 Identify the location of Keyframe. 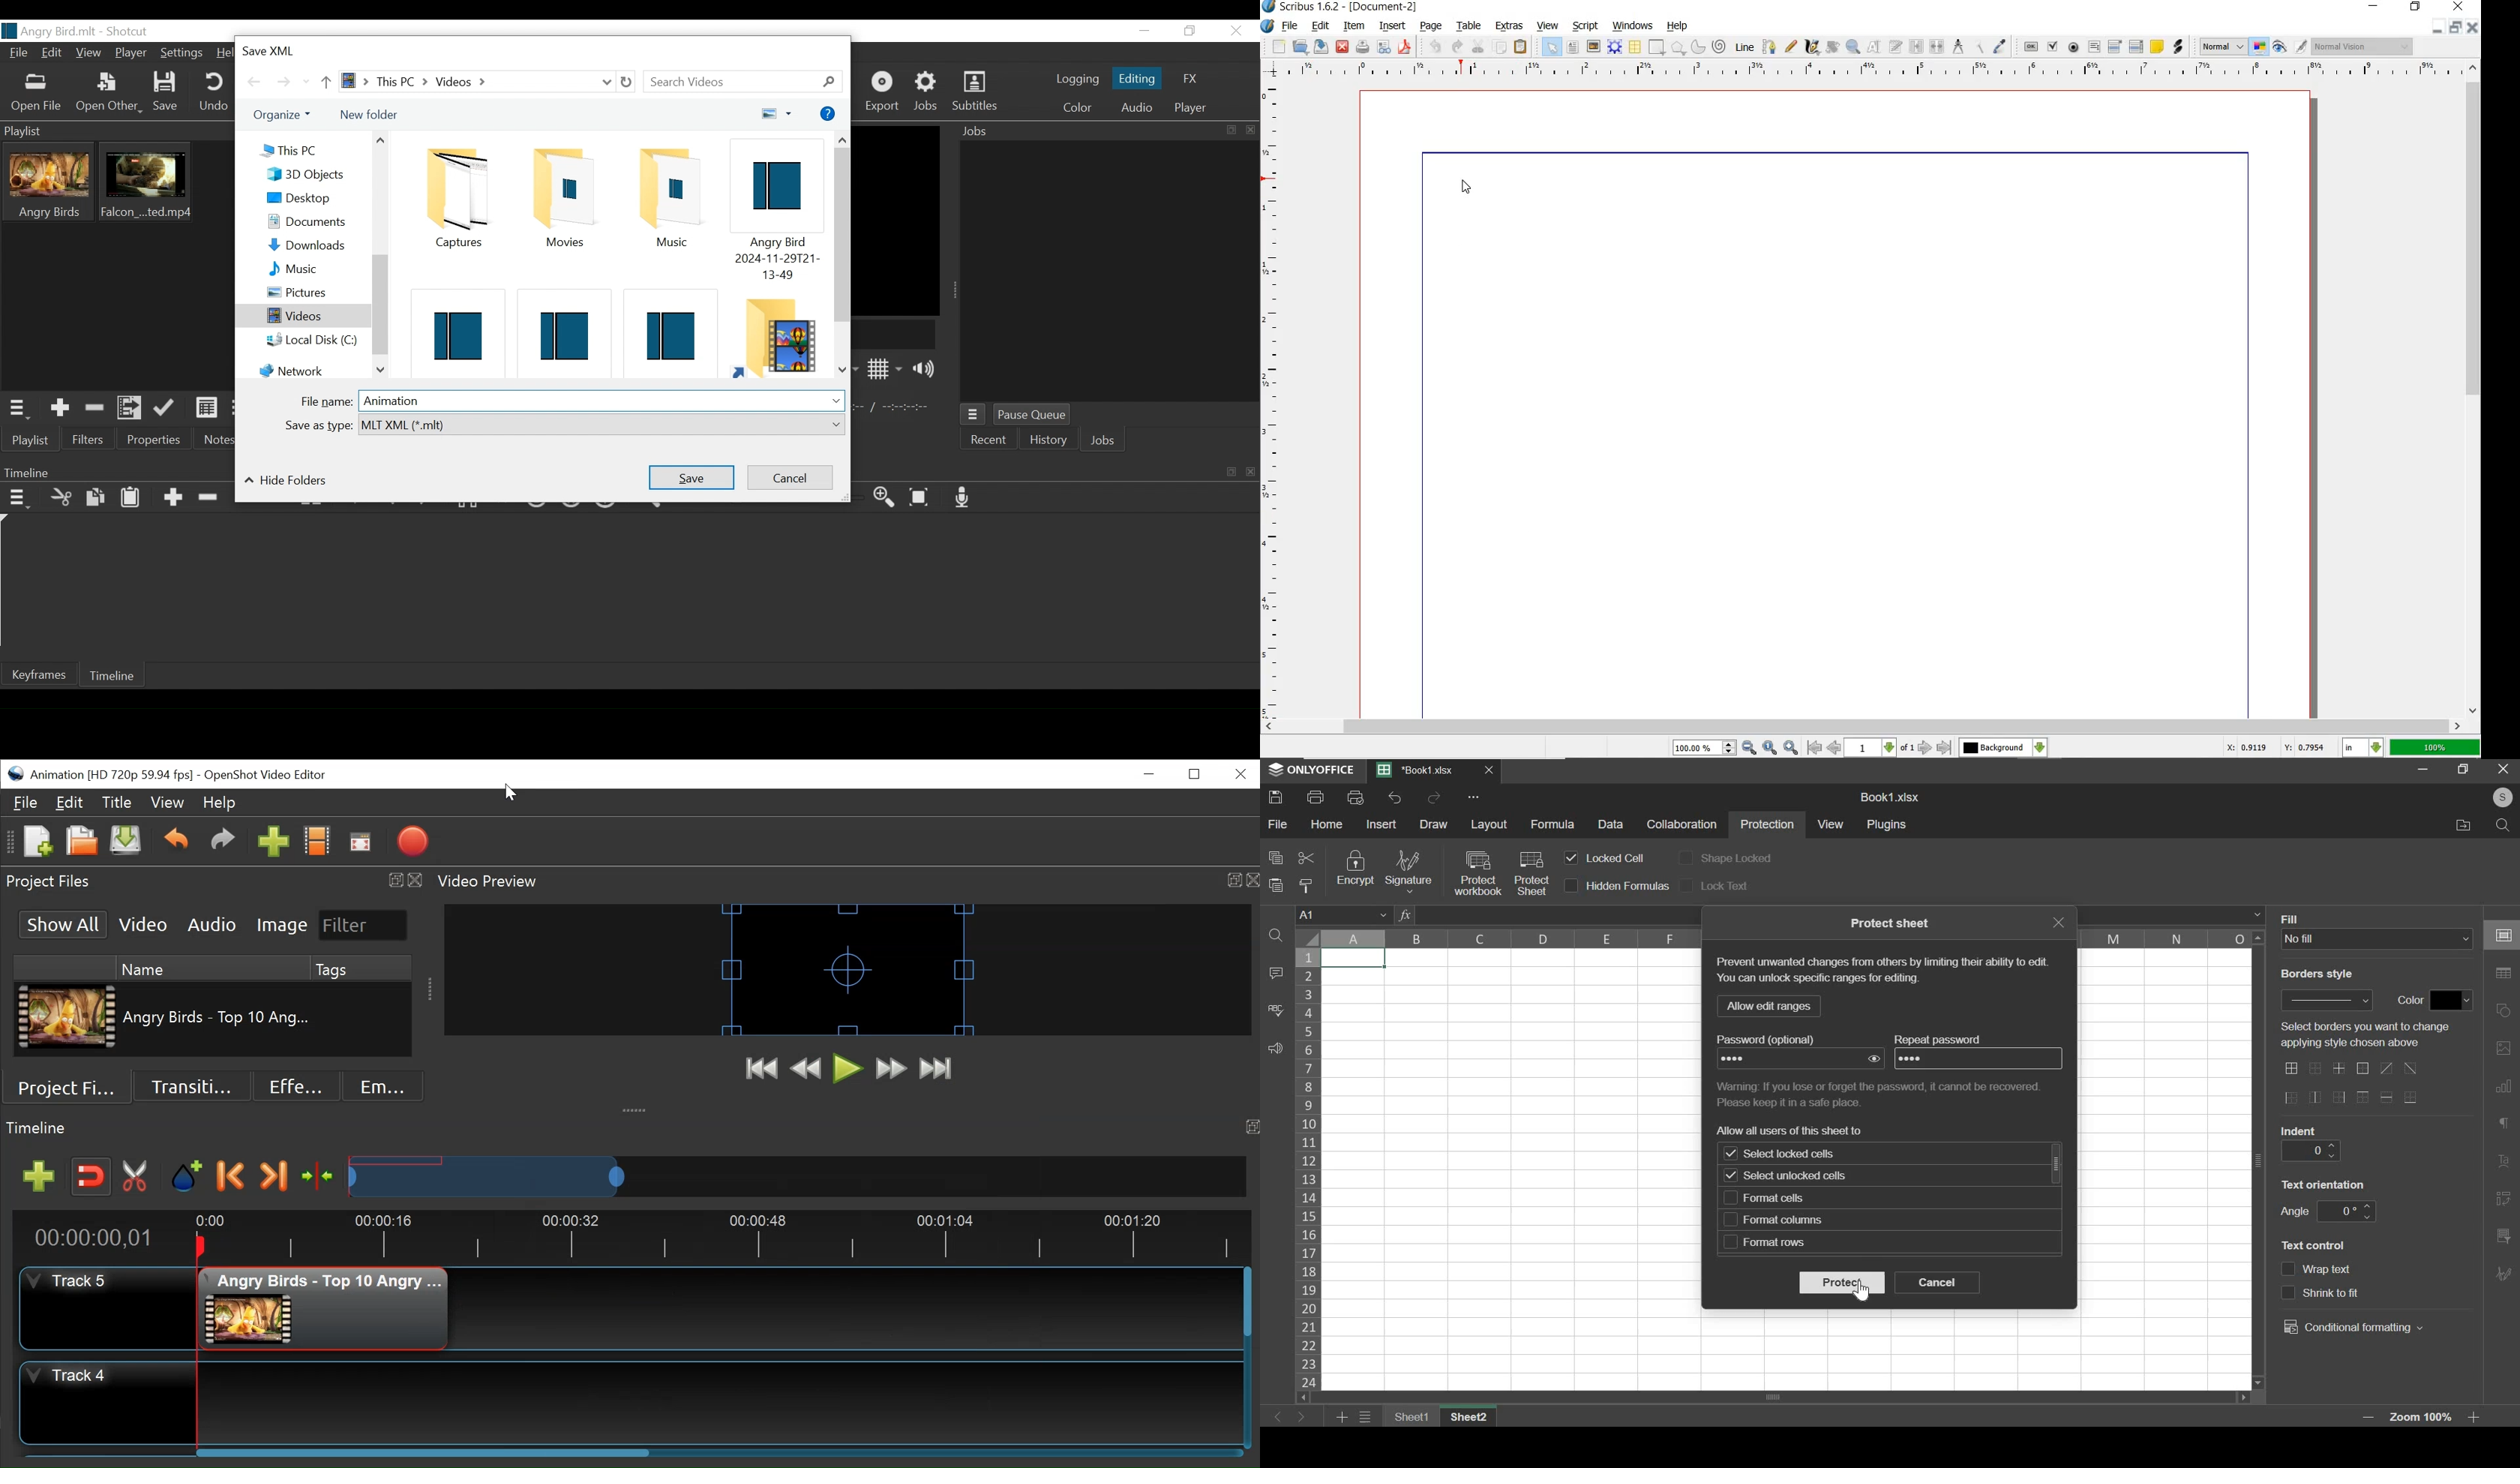
(45, 676).